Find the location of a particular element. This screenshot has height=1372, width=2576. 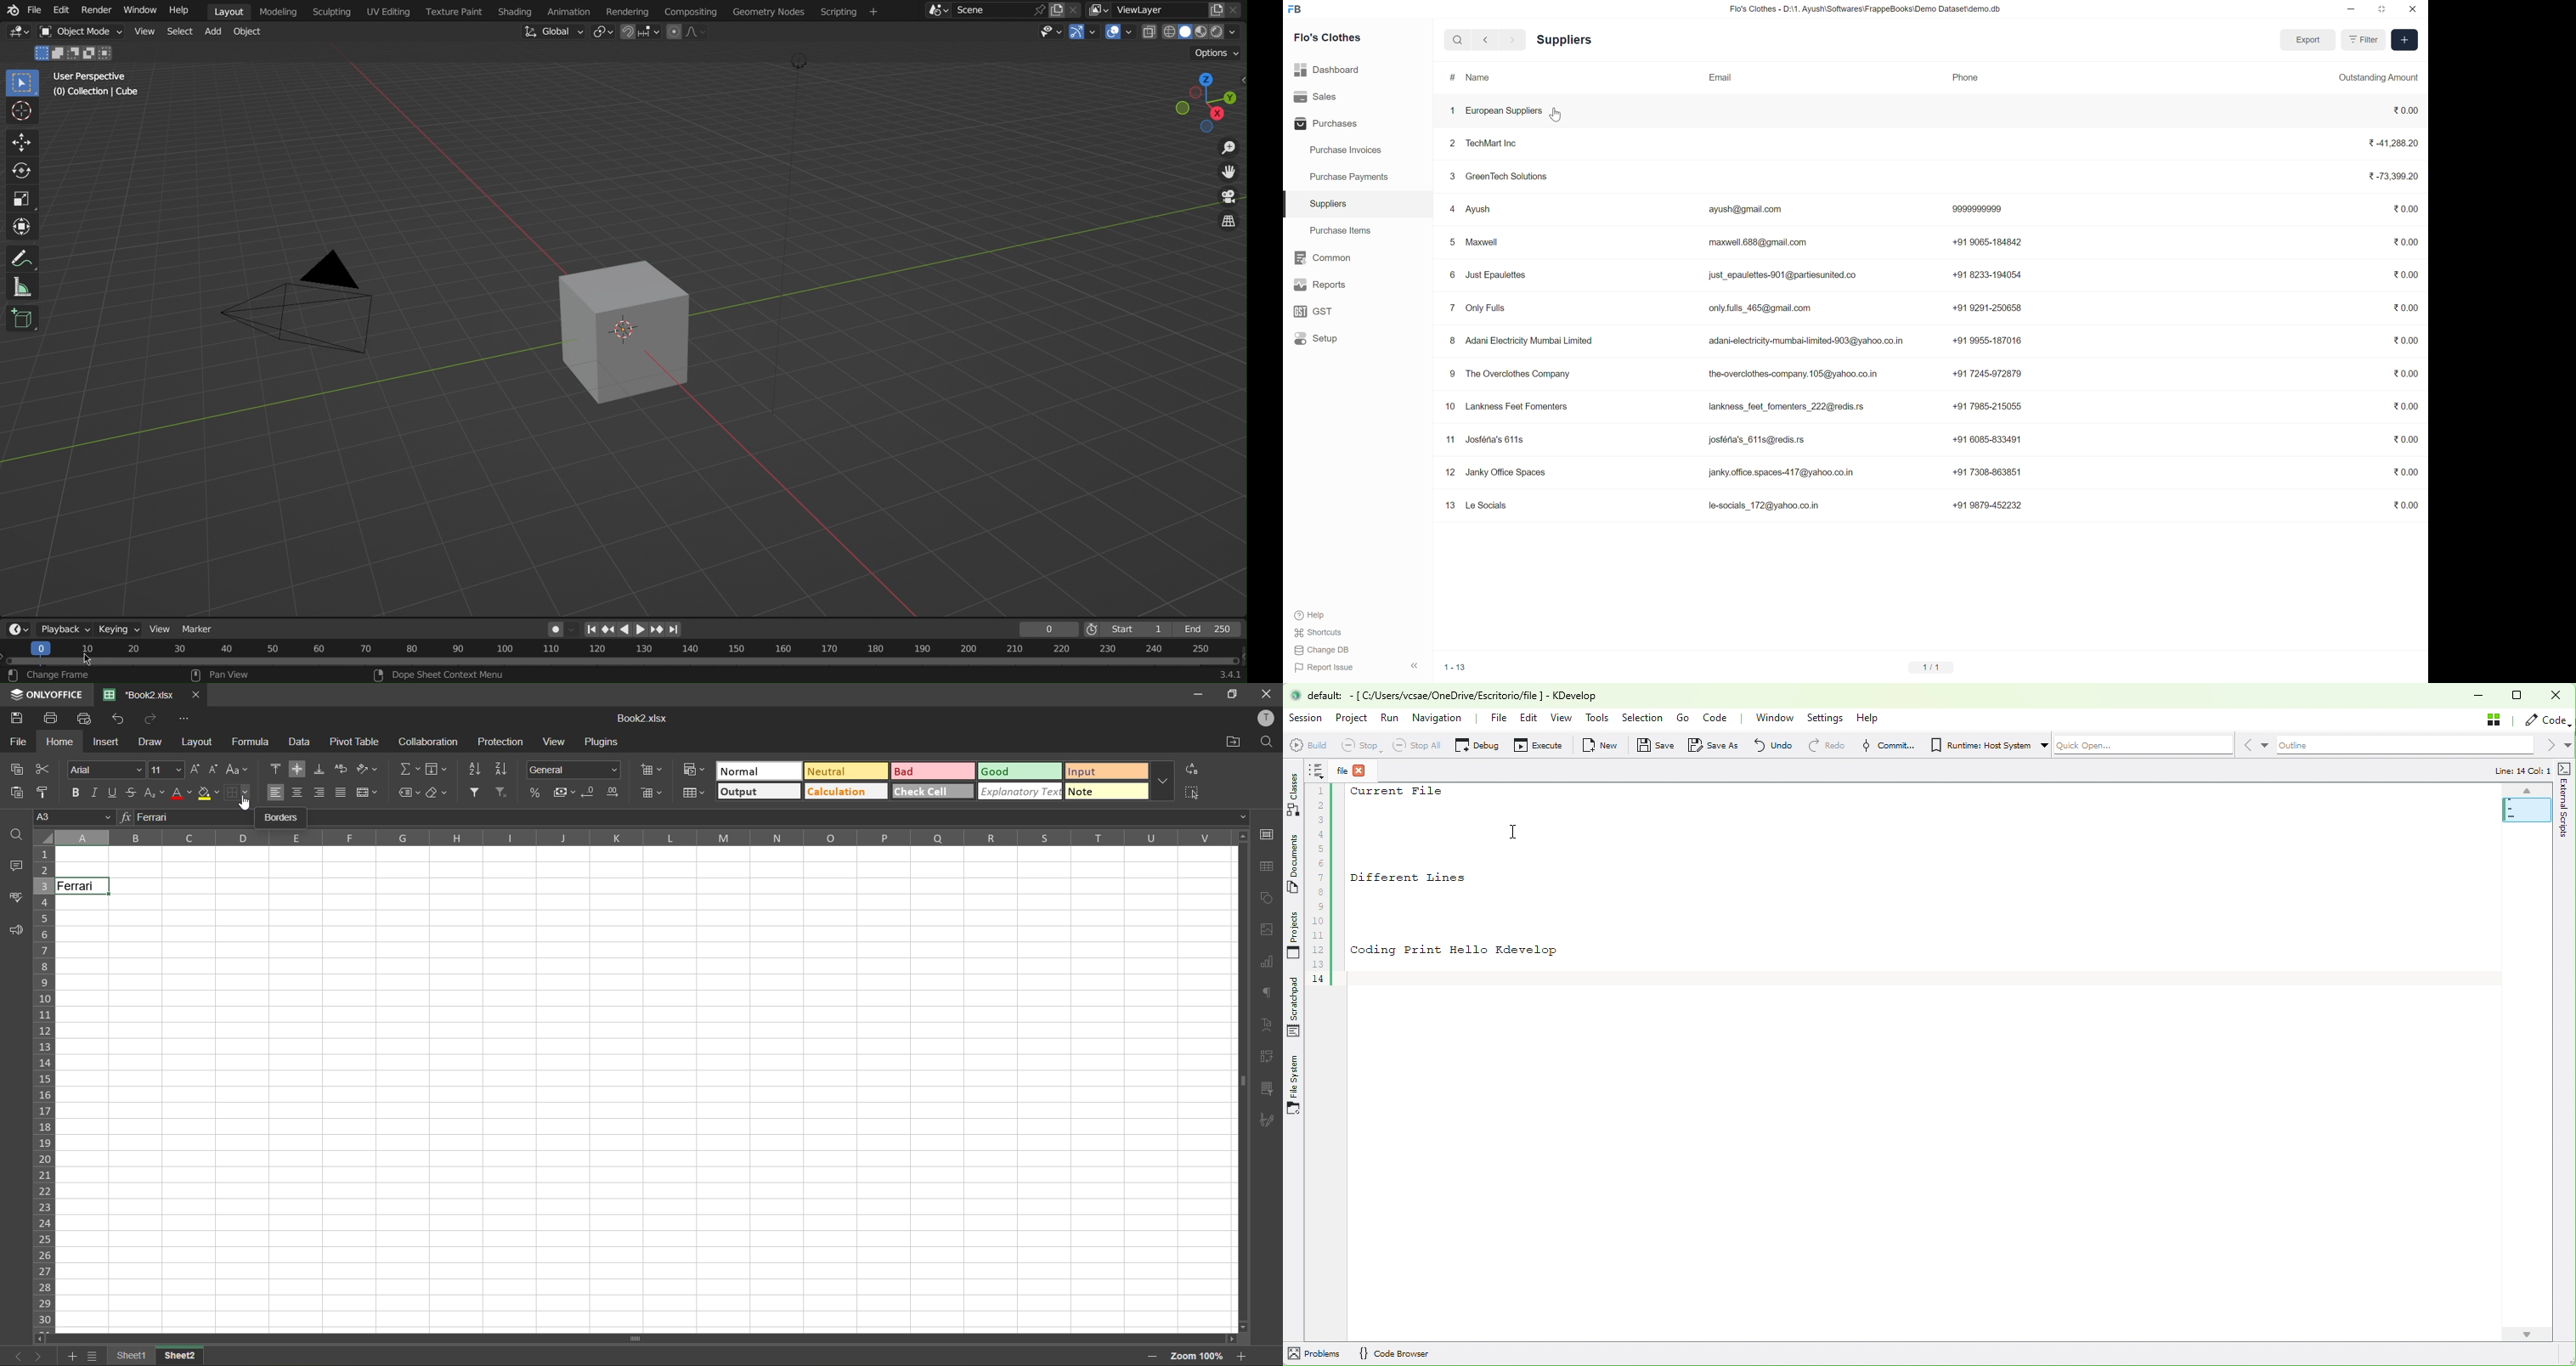

only.fulls_465@gmail.com is located at coordinates (1757, 309).